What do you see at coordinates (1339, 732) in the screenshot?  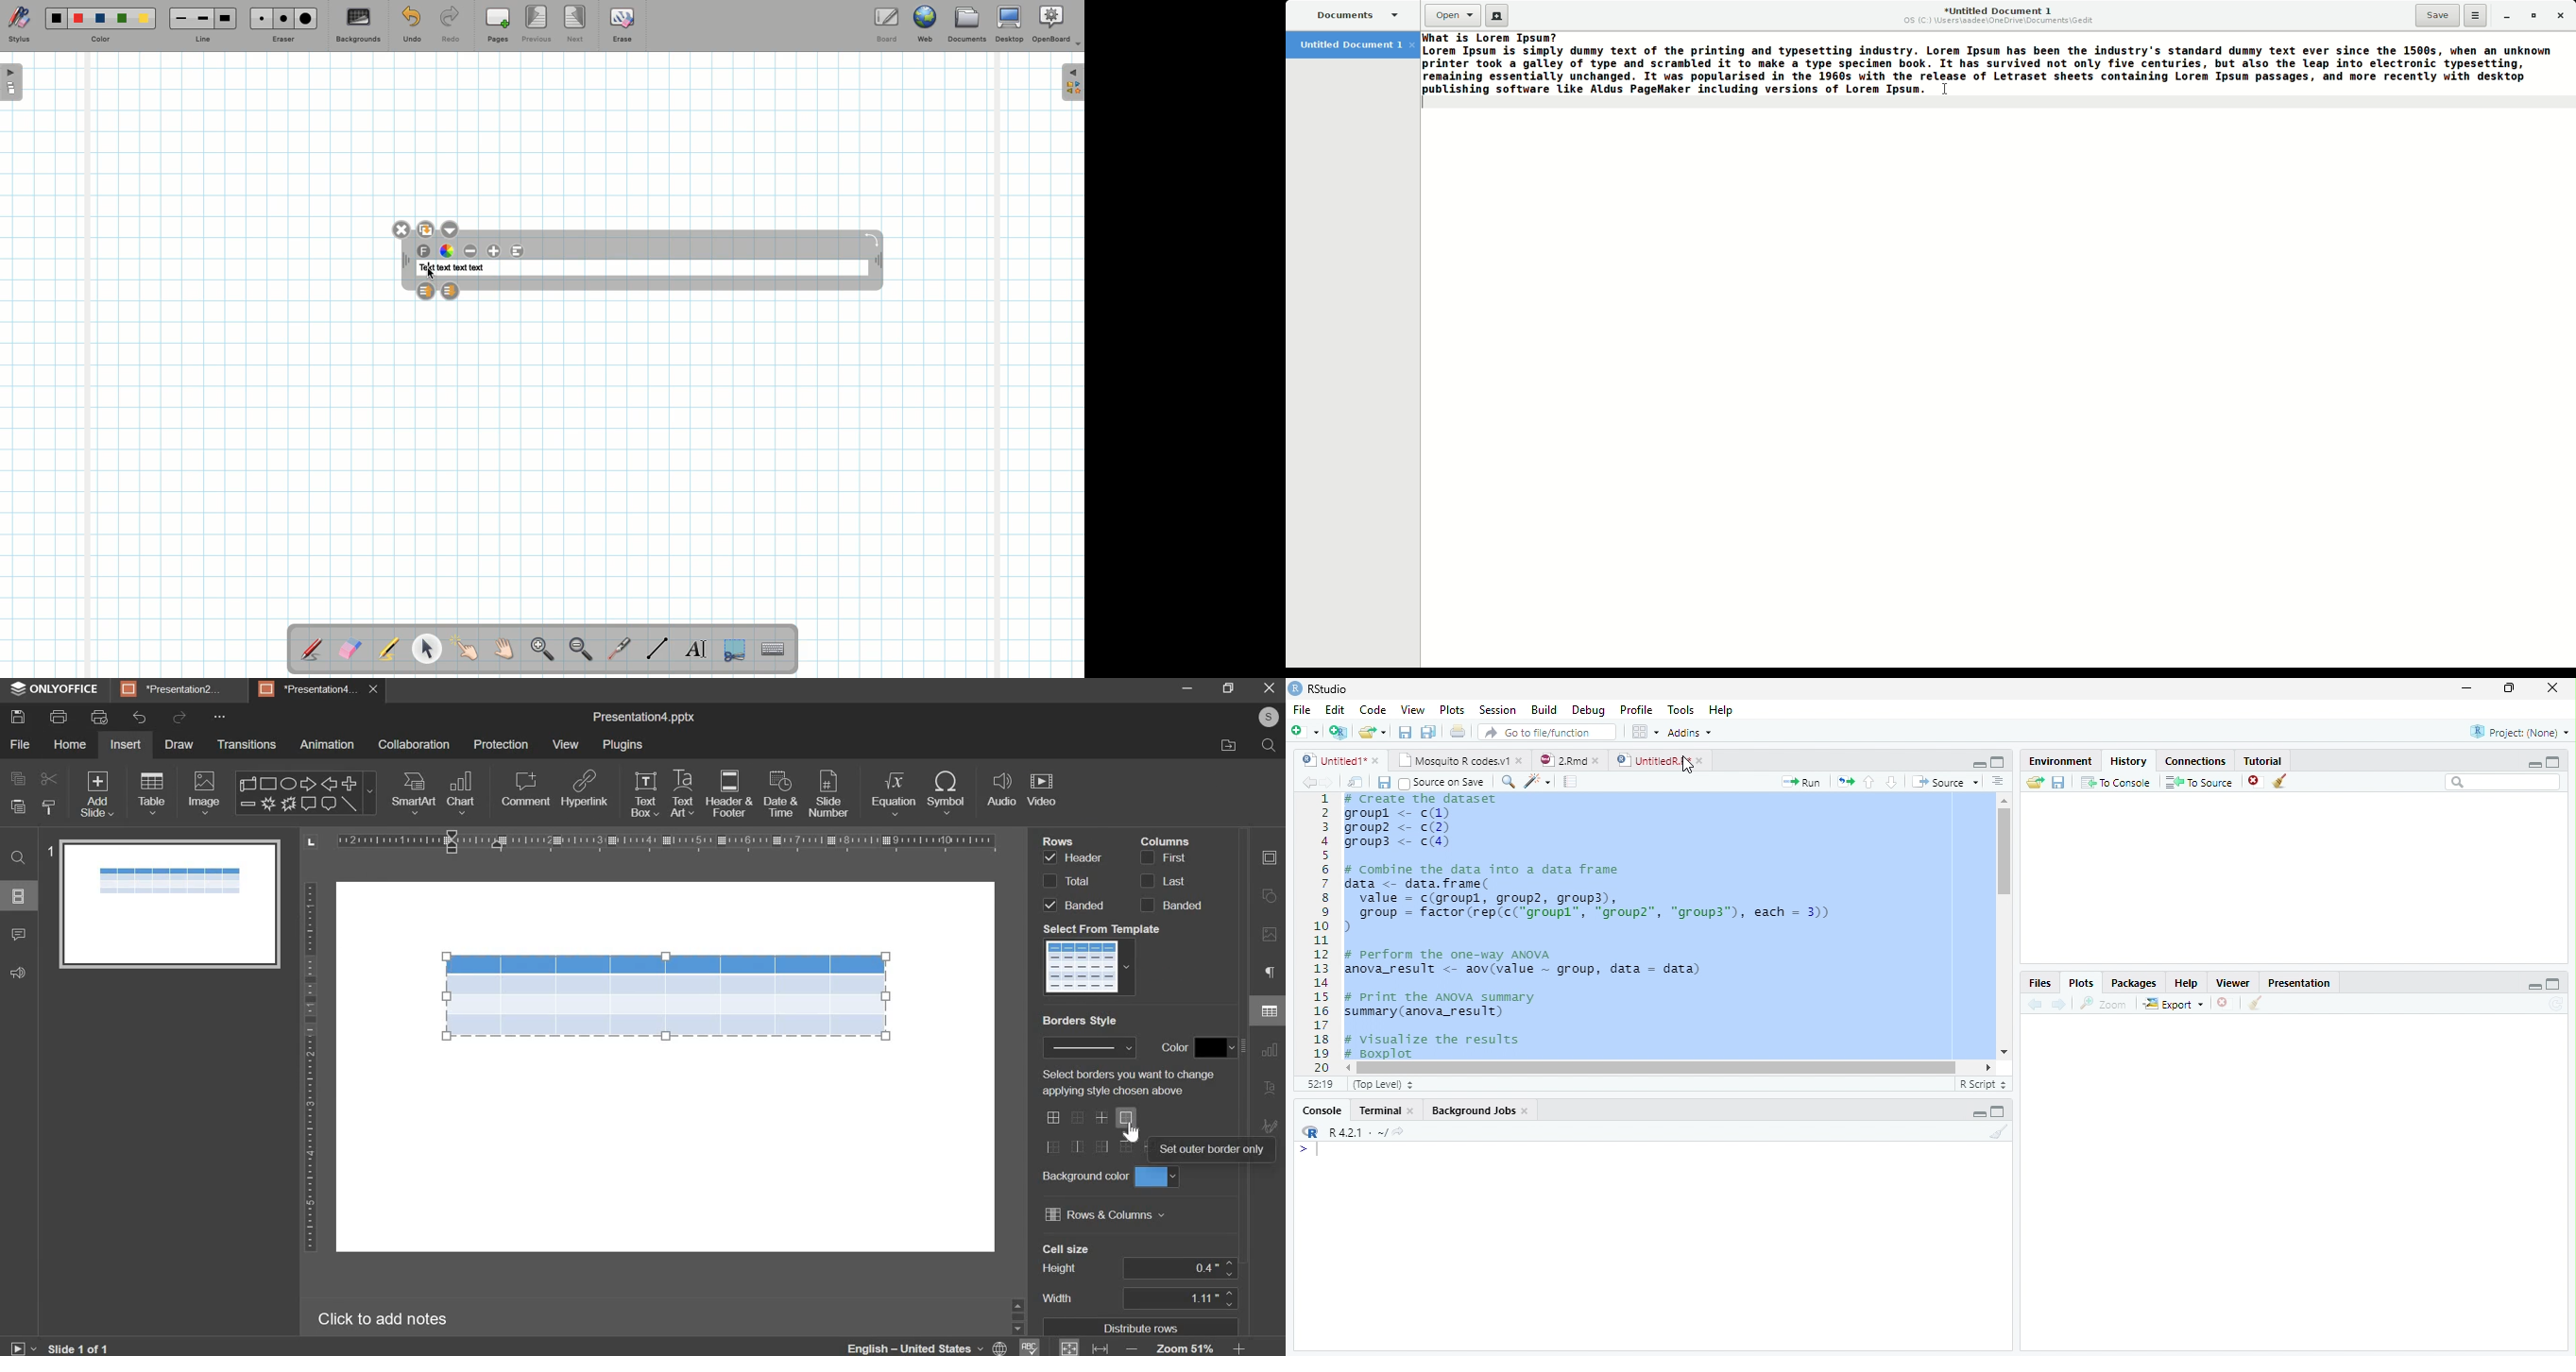 I see `Create a Project` at bounding box center [1339, 732].